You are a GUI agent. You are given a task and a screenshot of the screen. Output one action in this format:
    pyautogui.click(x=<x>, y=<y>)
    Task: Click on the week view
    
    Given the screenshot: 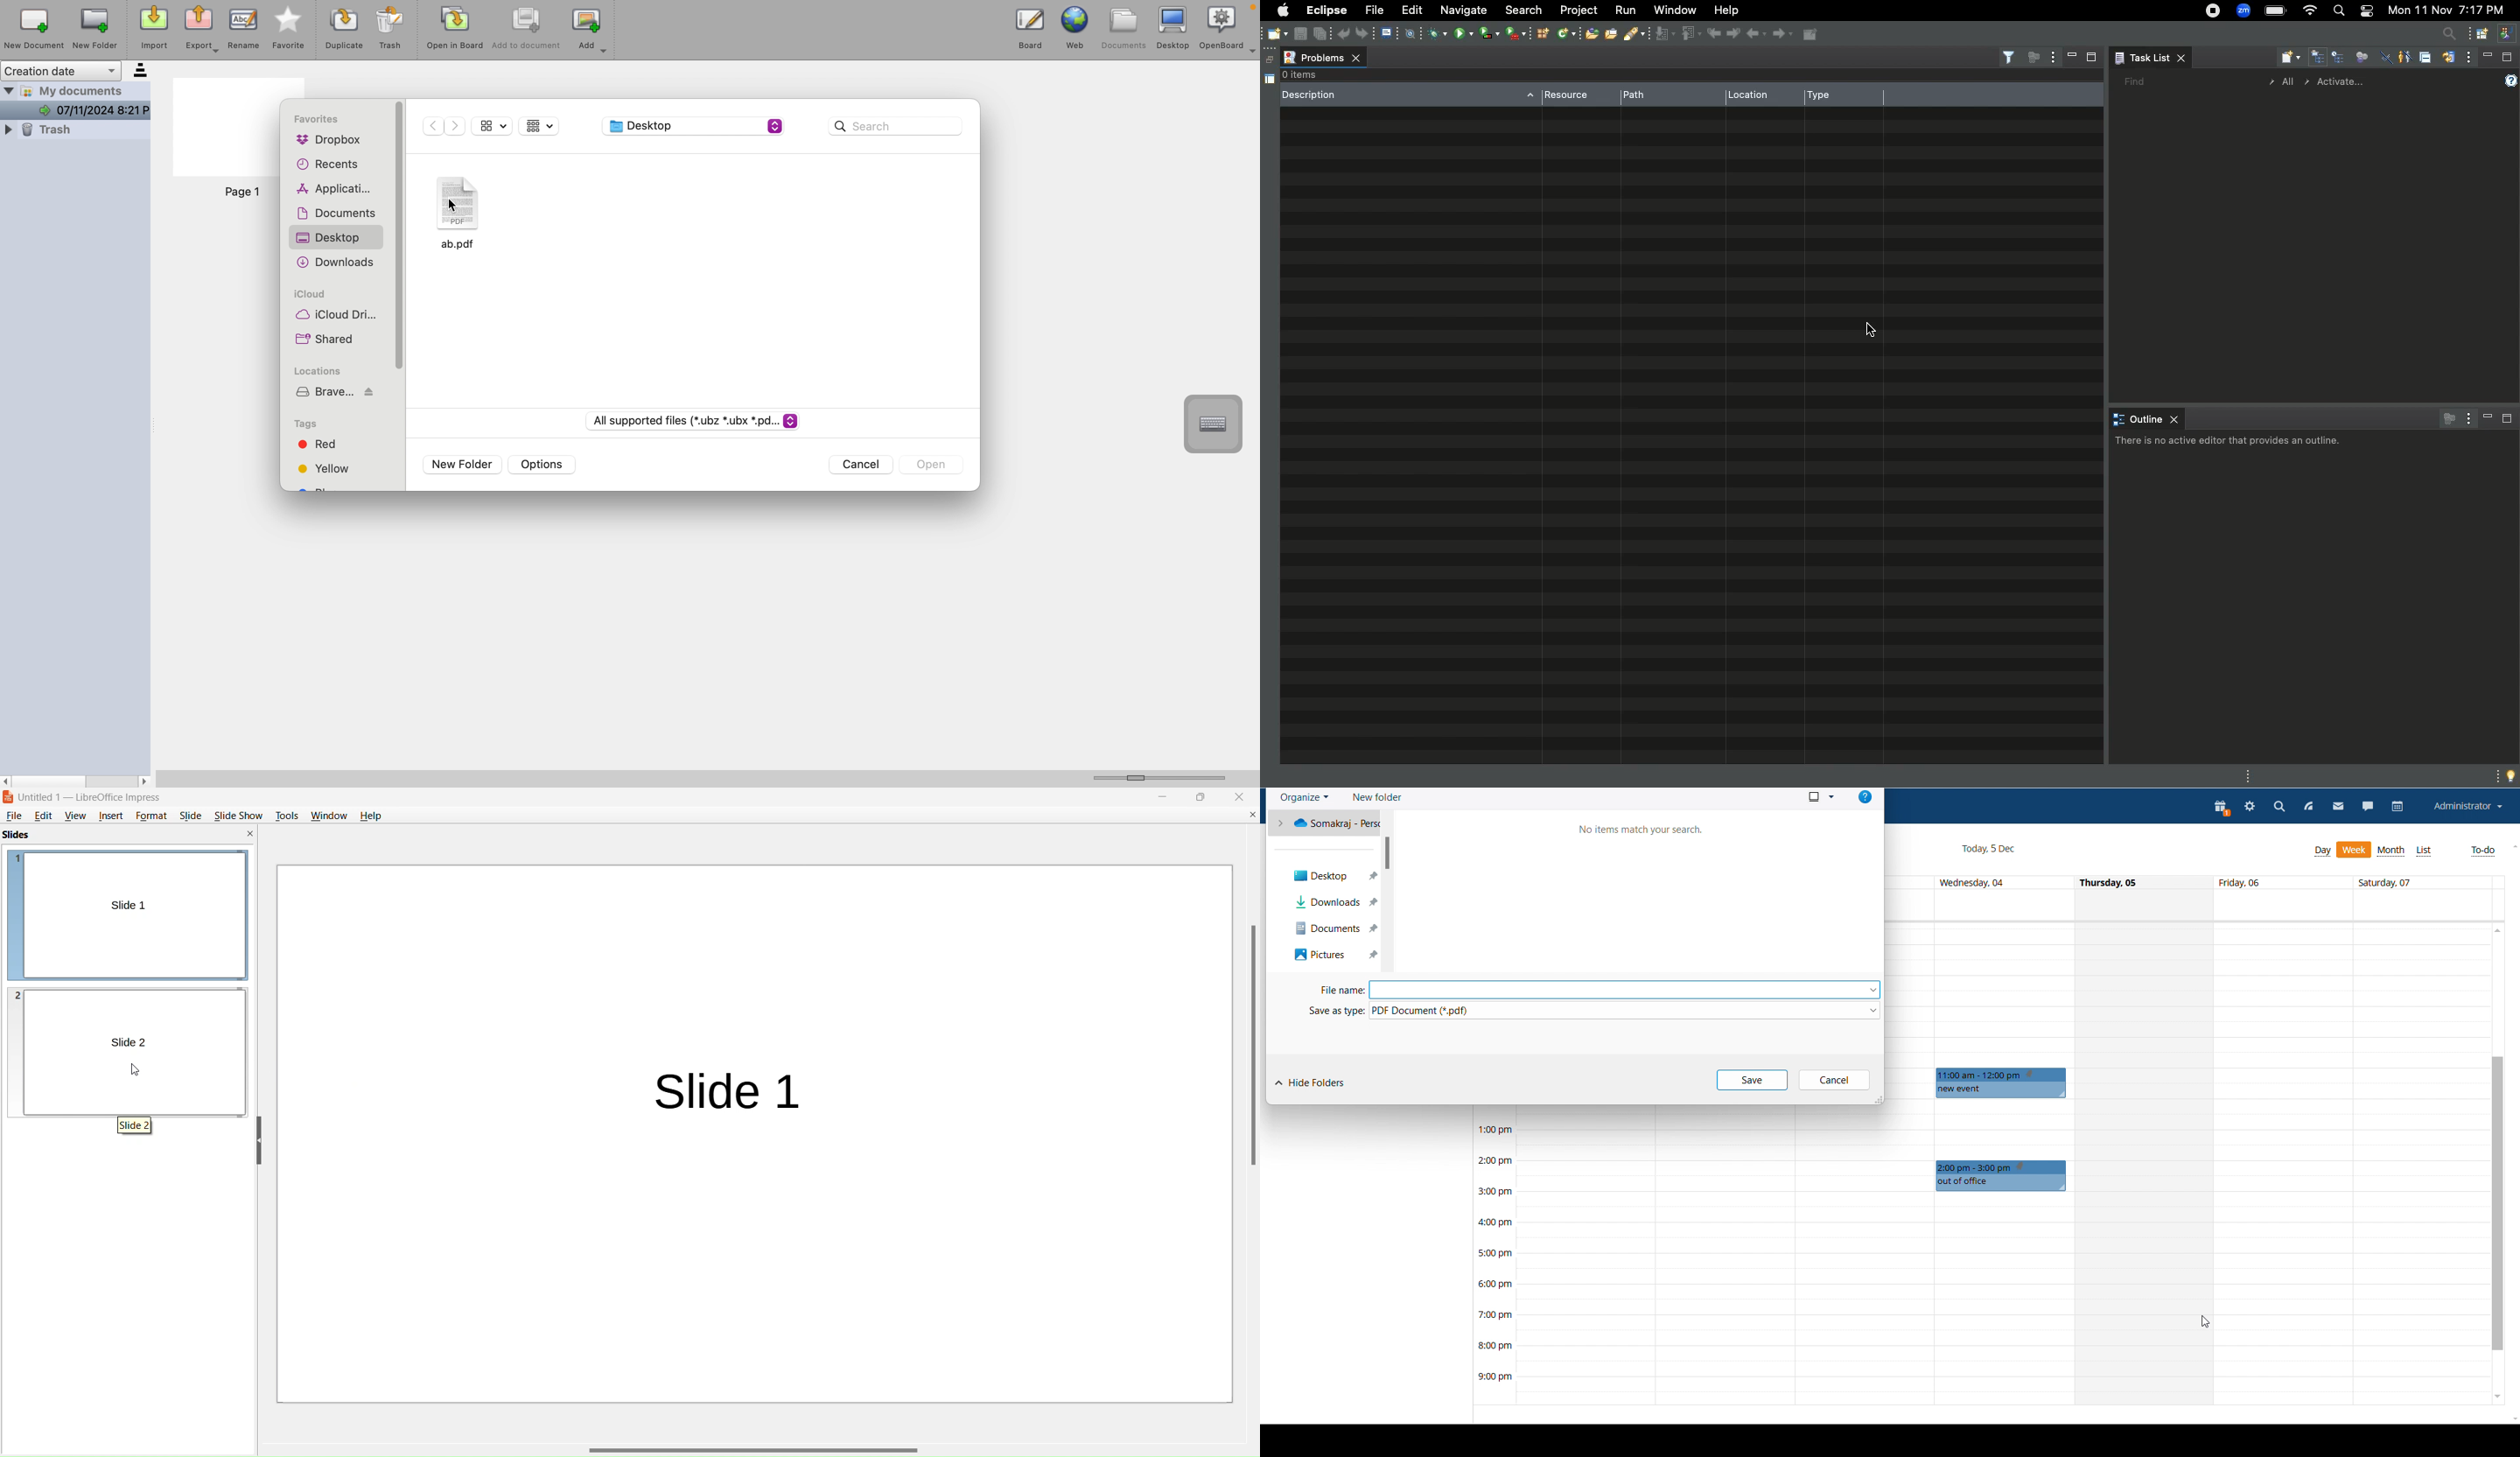 What is the action you would take?
    pyautogui.click(x=2355, y=850)
    